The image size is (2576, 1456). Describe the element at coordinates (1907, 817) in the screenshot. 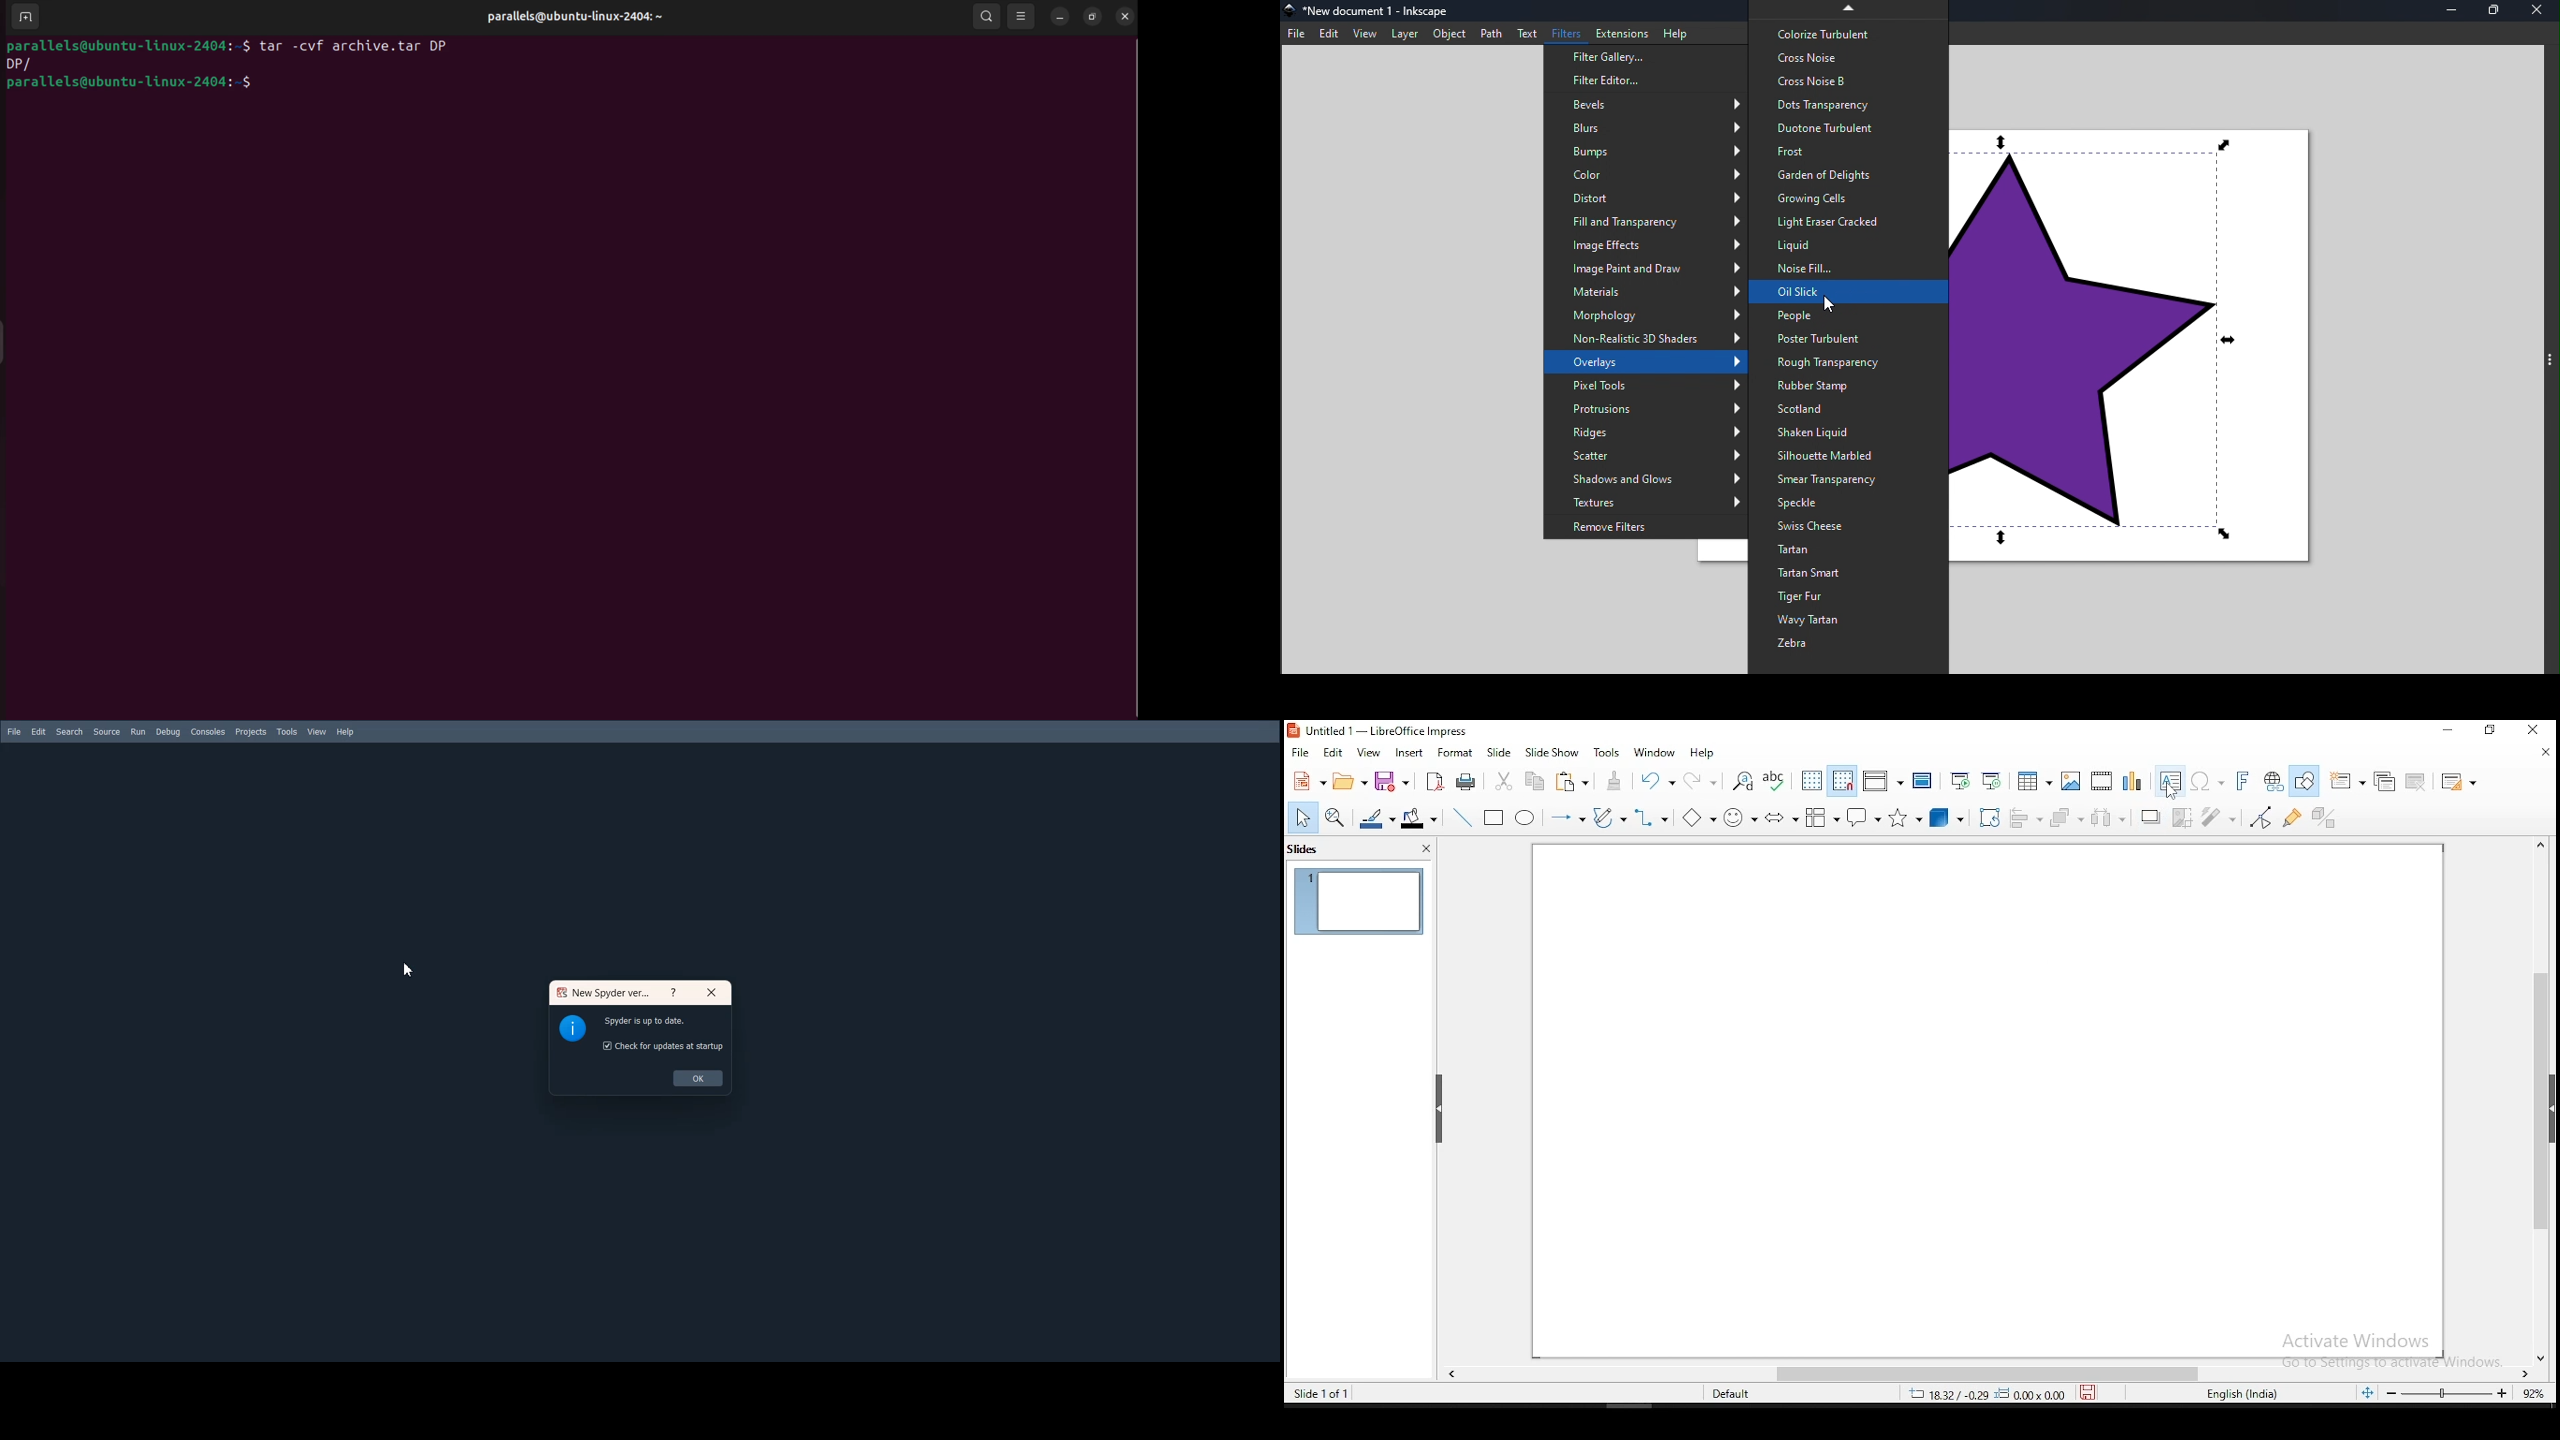

I see `stars and banners` at that location.